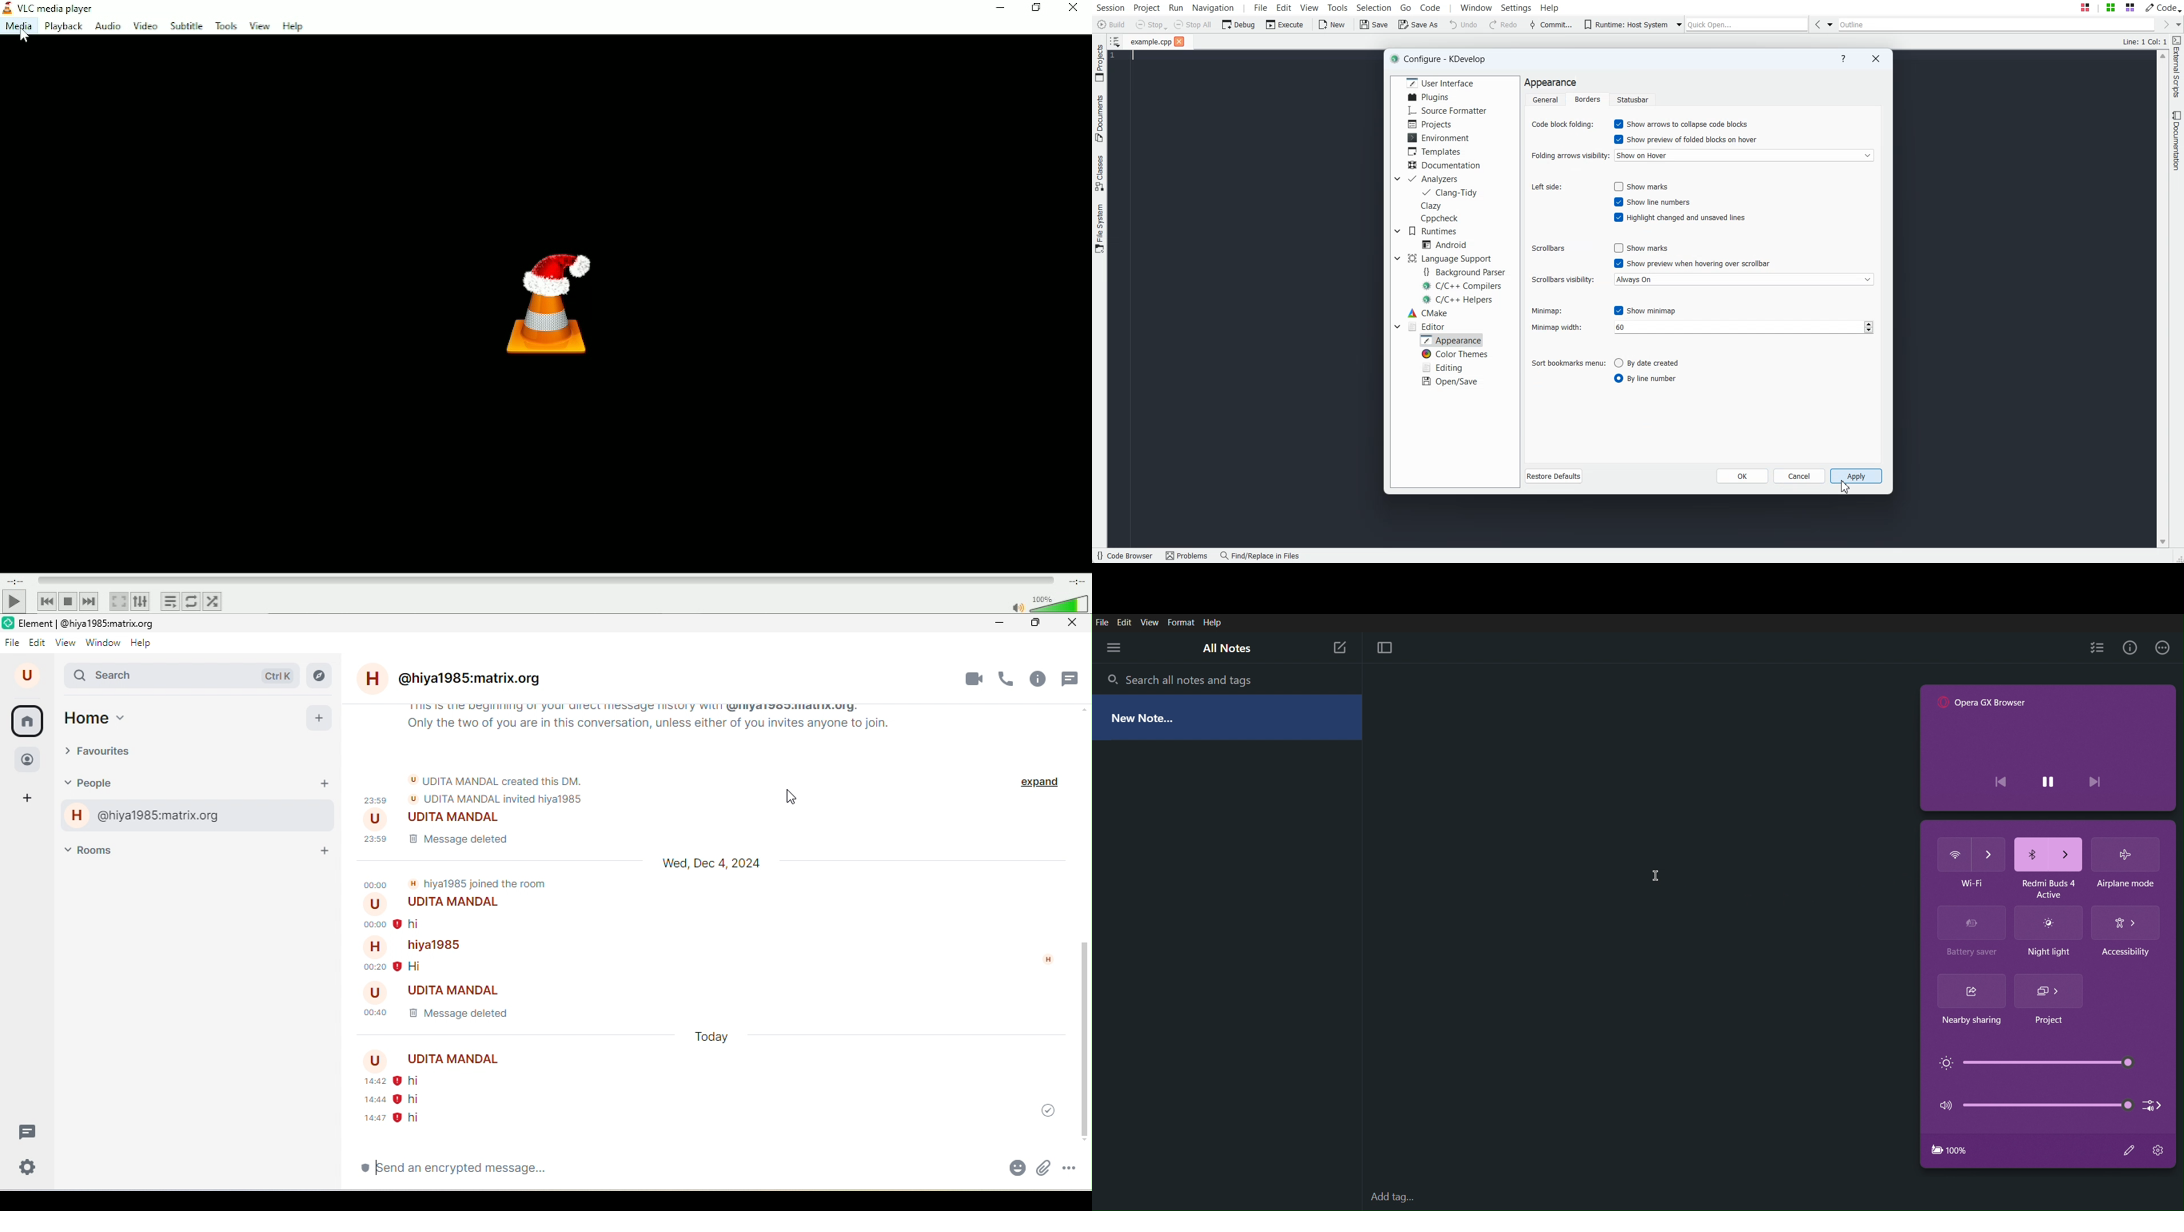 This screenshot has height=1232, width=2184. Describe the element at coordinates (1396, 179) in the screenshot. I see `Drop down box` at that location.